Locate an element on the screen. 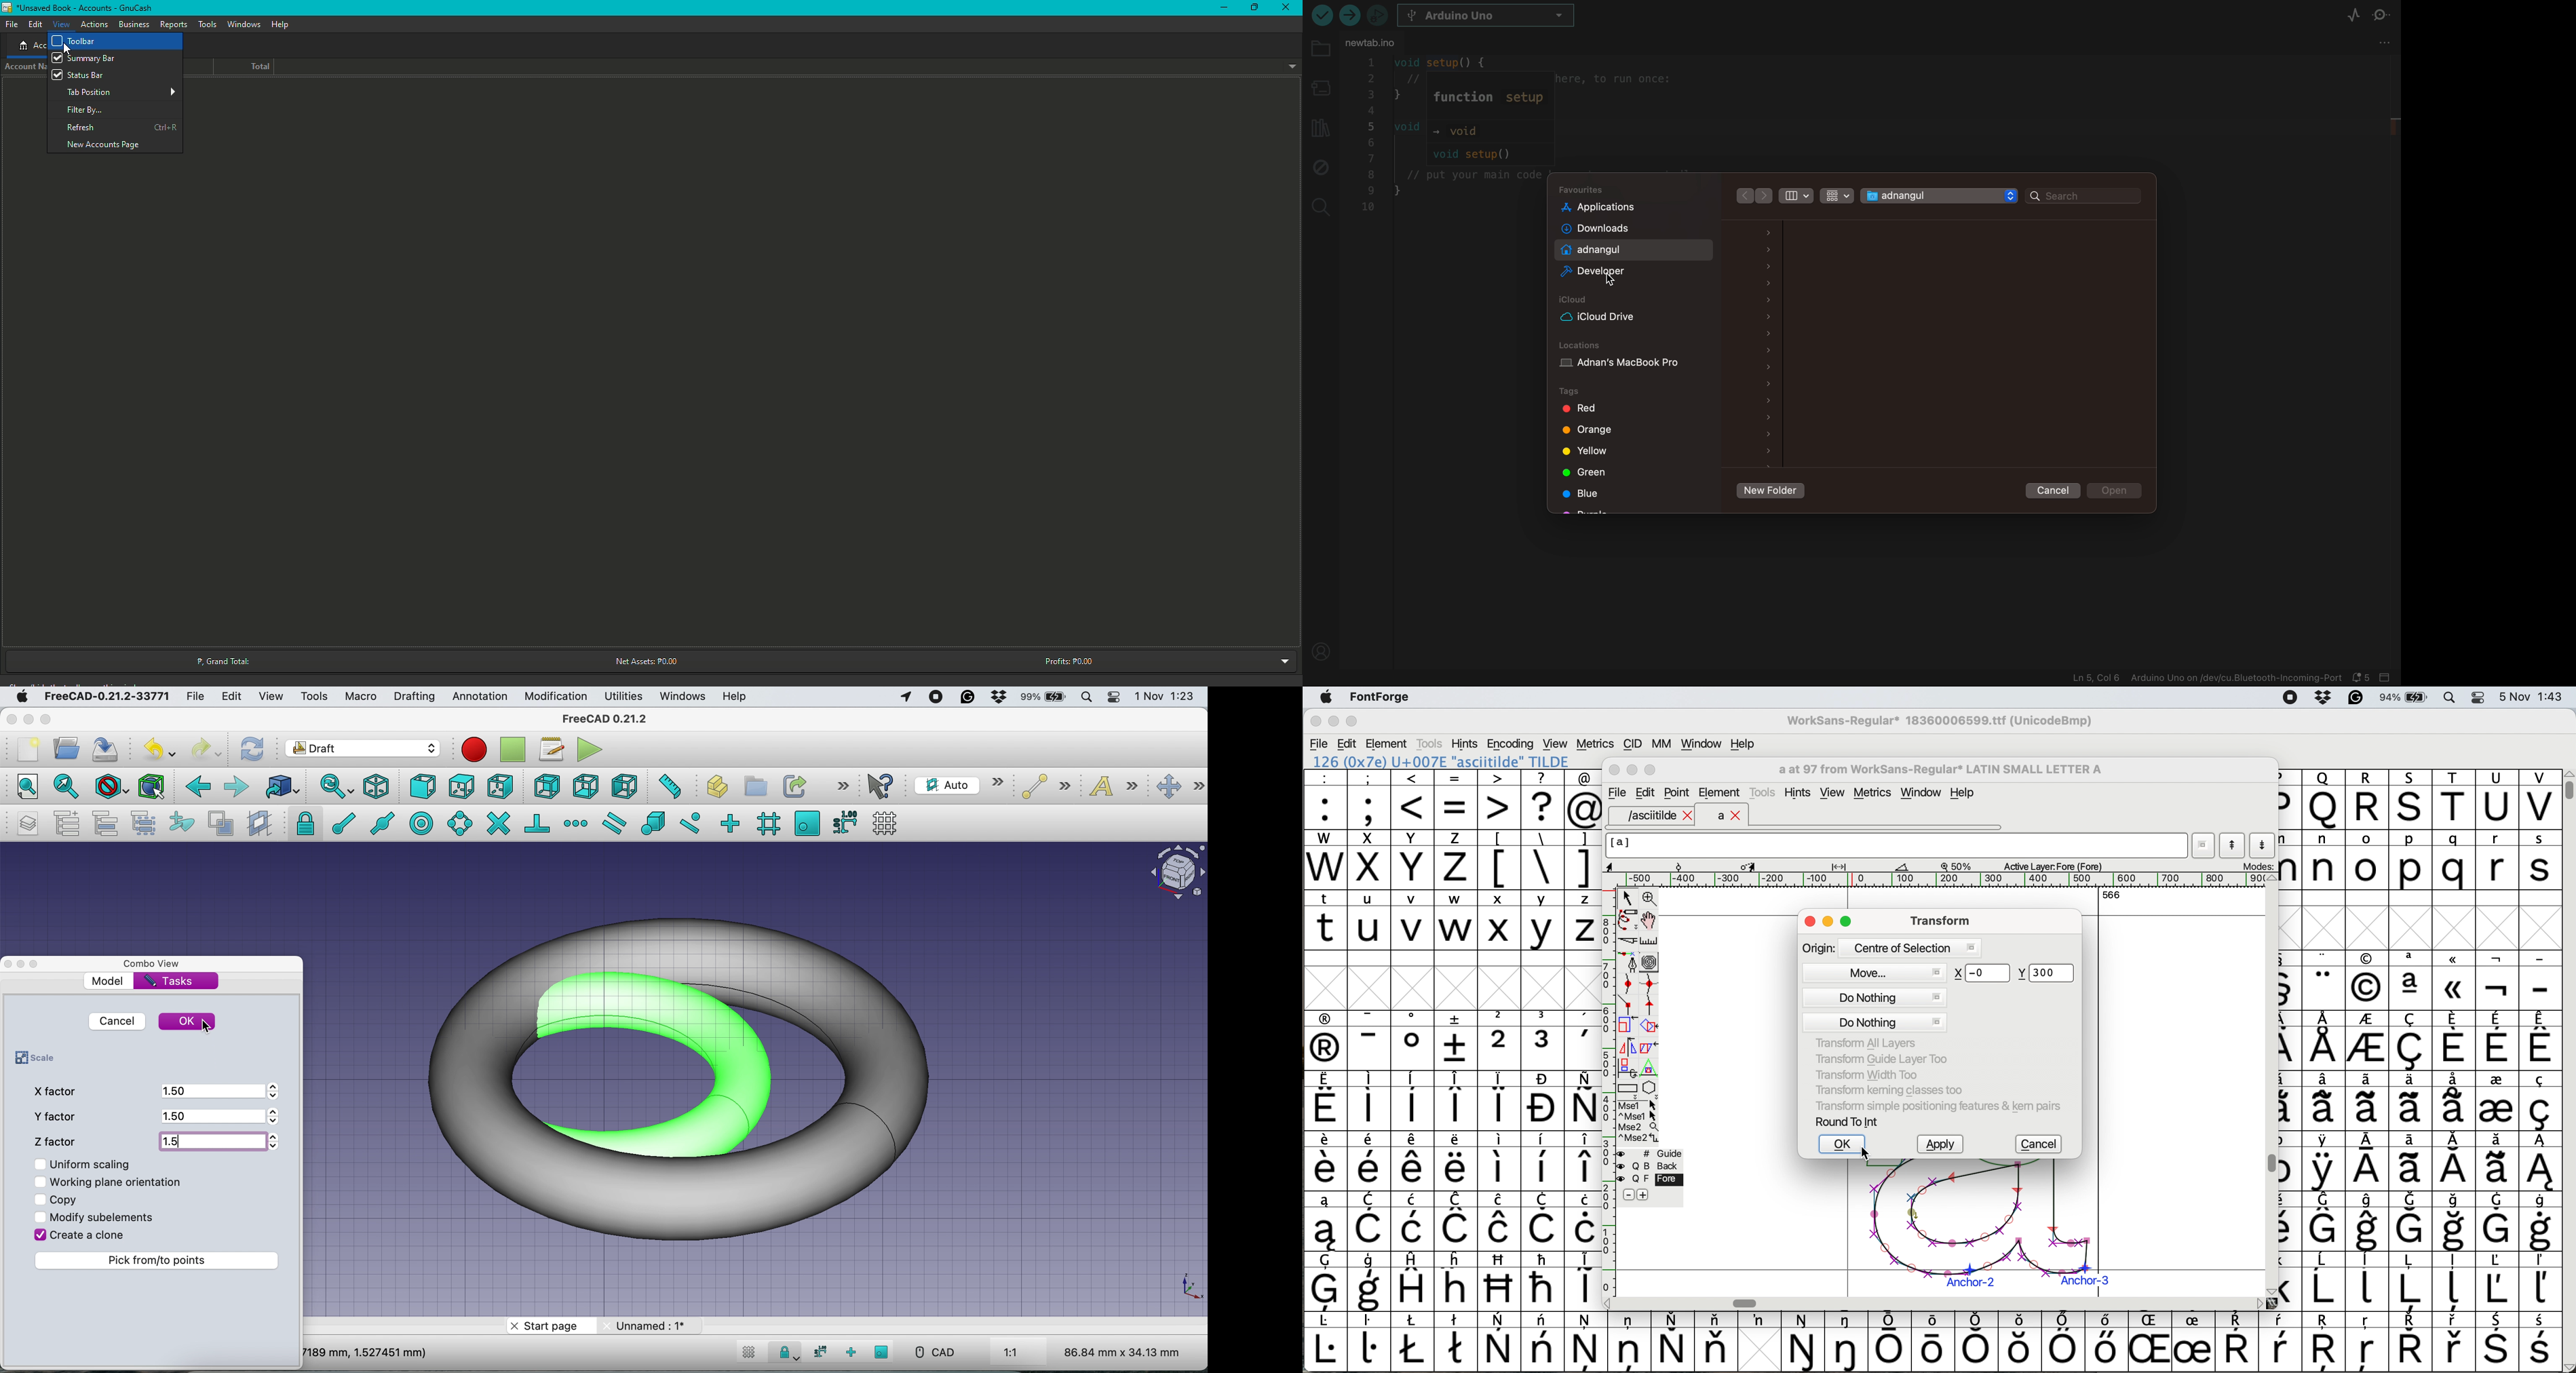 Image resolution: width=2576 pixels, height=1400 pixels. snap perpendicular is located at coordinates (538, 822).